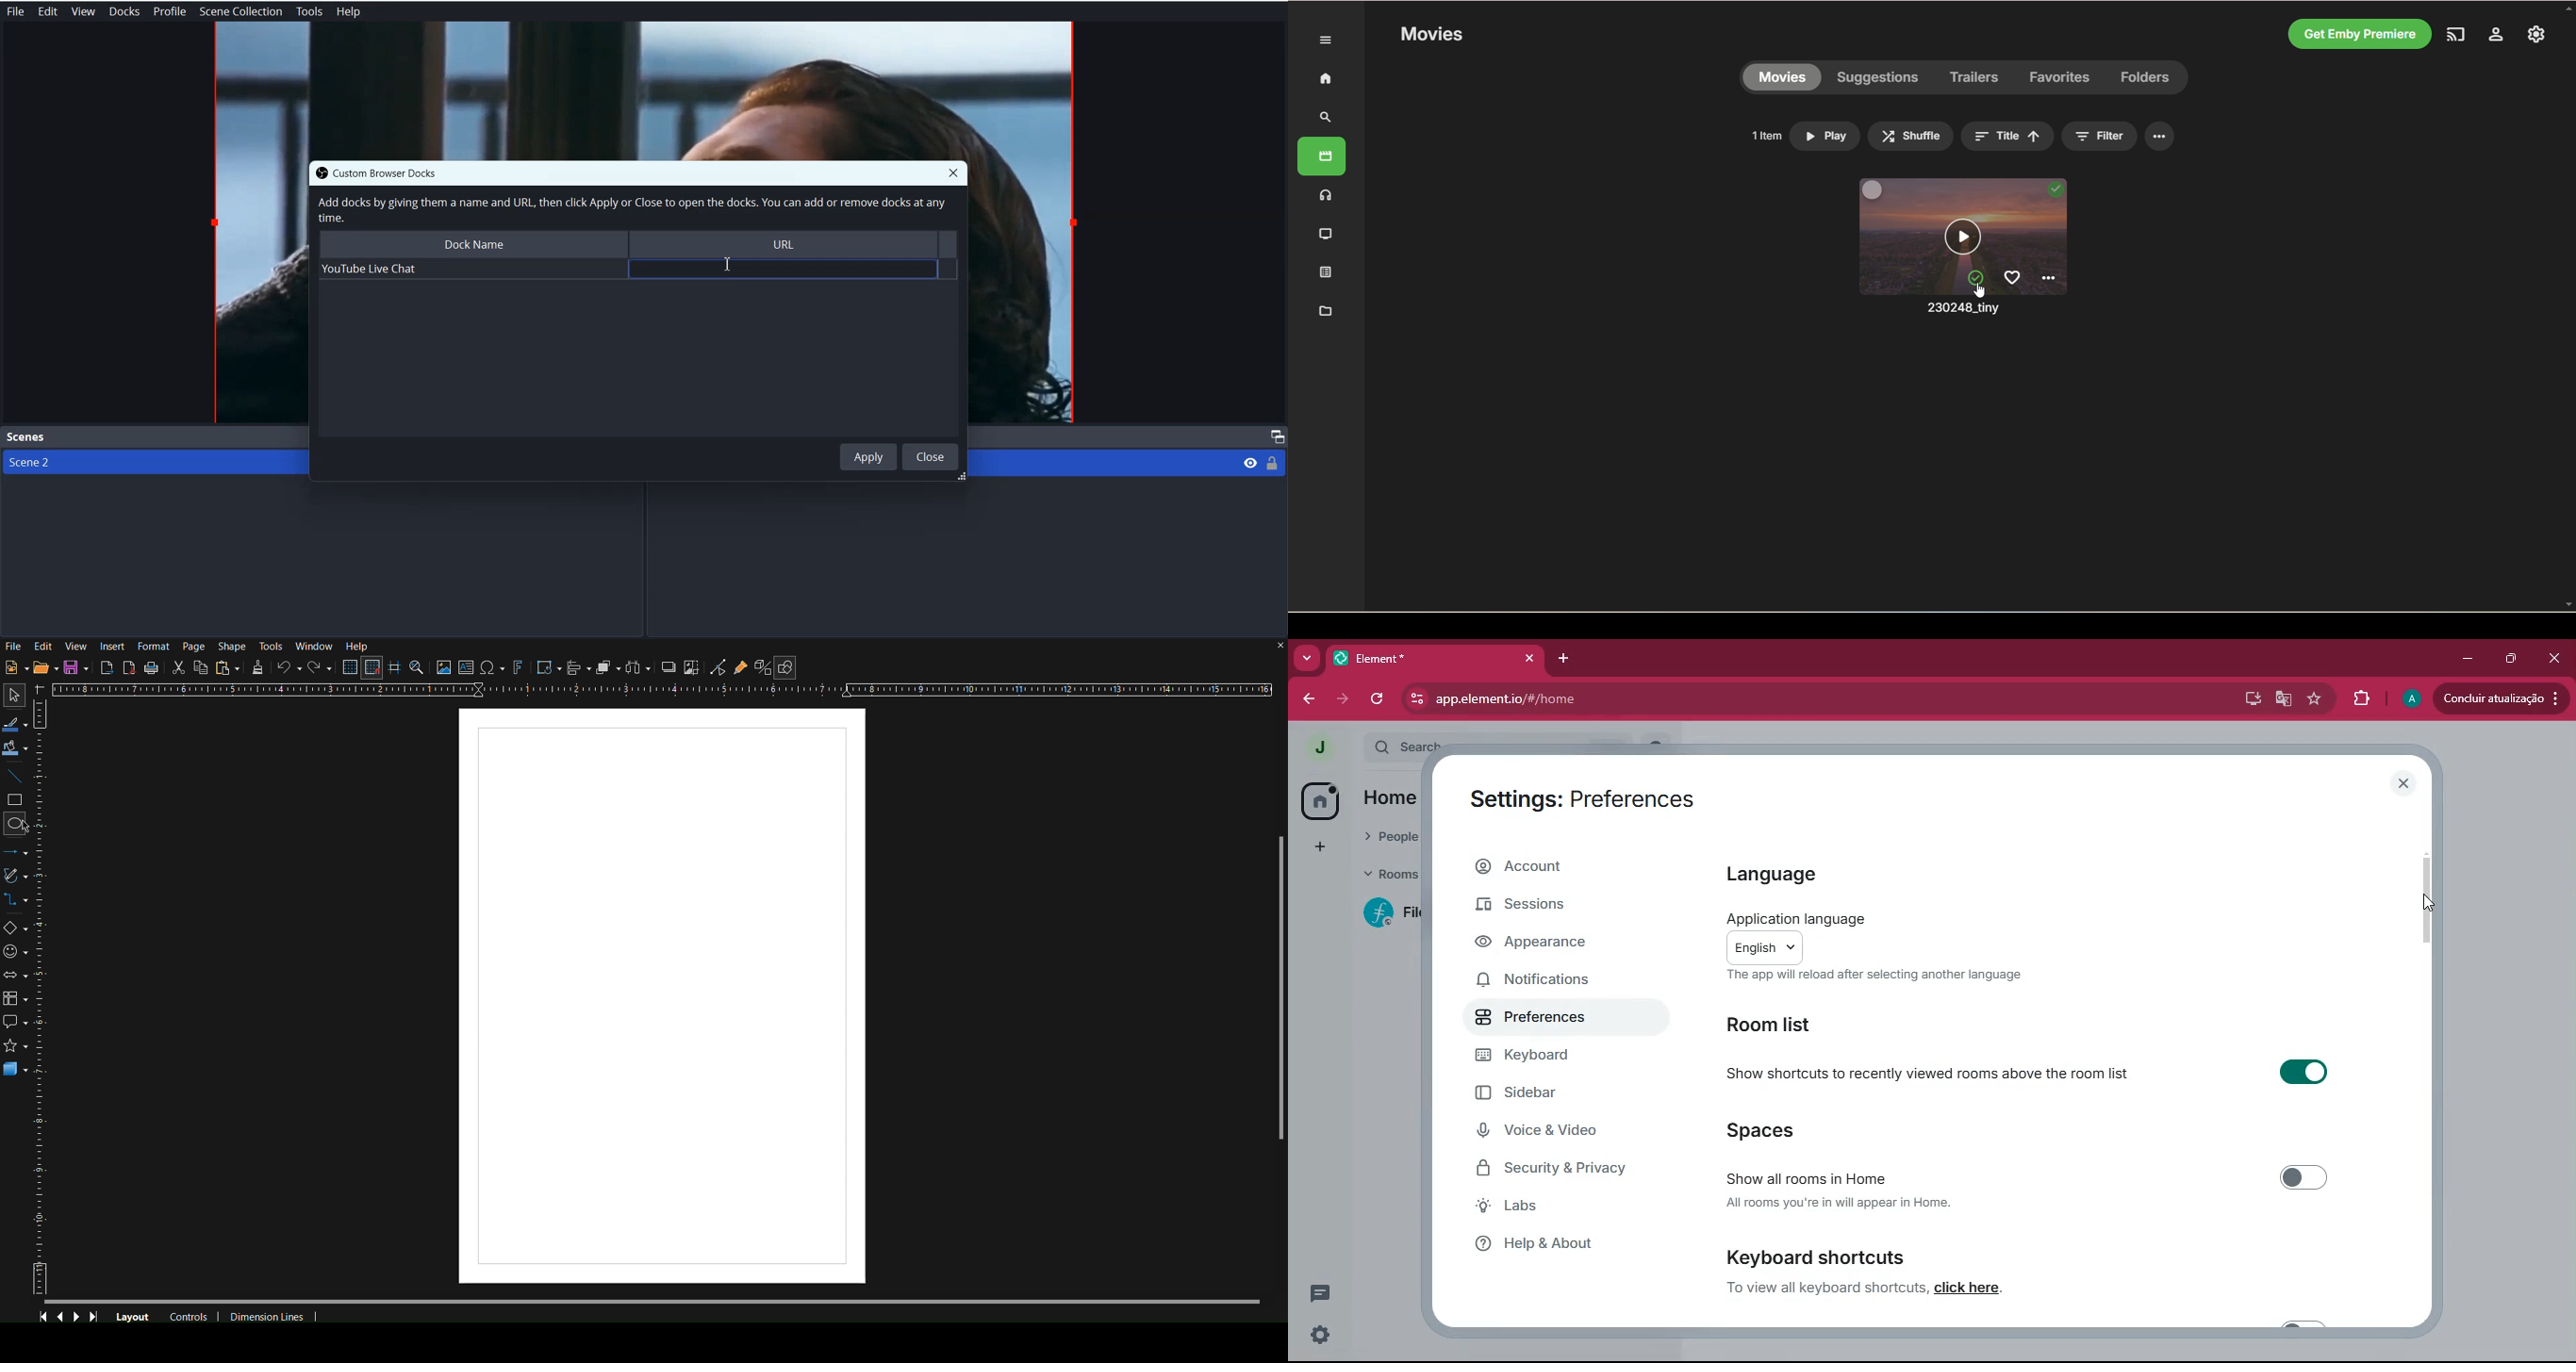 The height and width of the screenshot is (1372, 2576). Describe the element at coordinates (129, 667) in the screenshot. I see `Export as PDF` at that location.